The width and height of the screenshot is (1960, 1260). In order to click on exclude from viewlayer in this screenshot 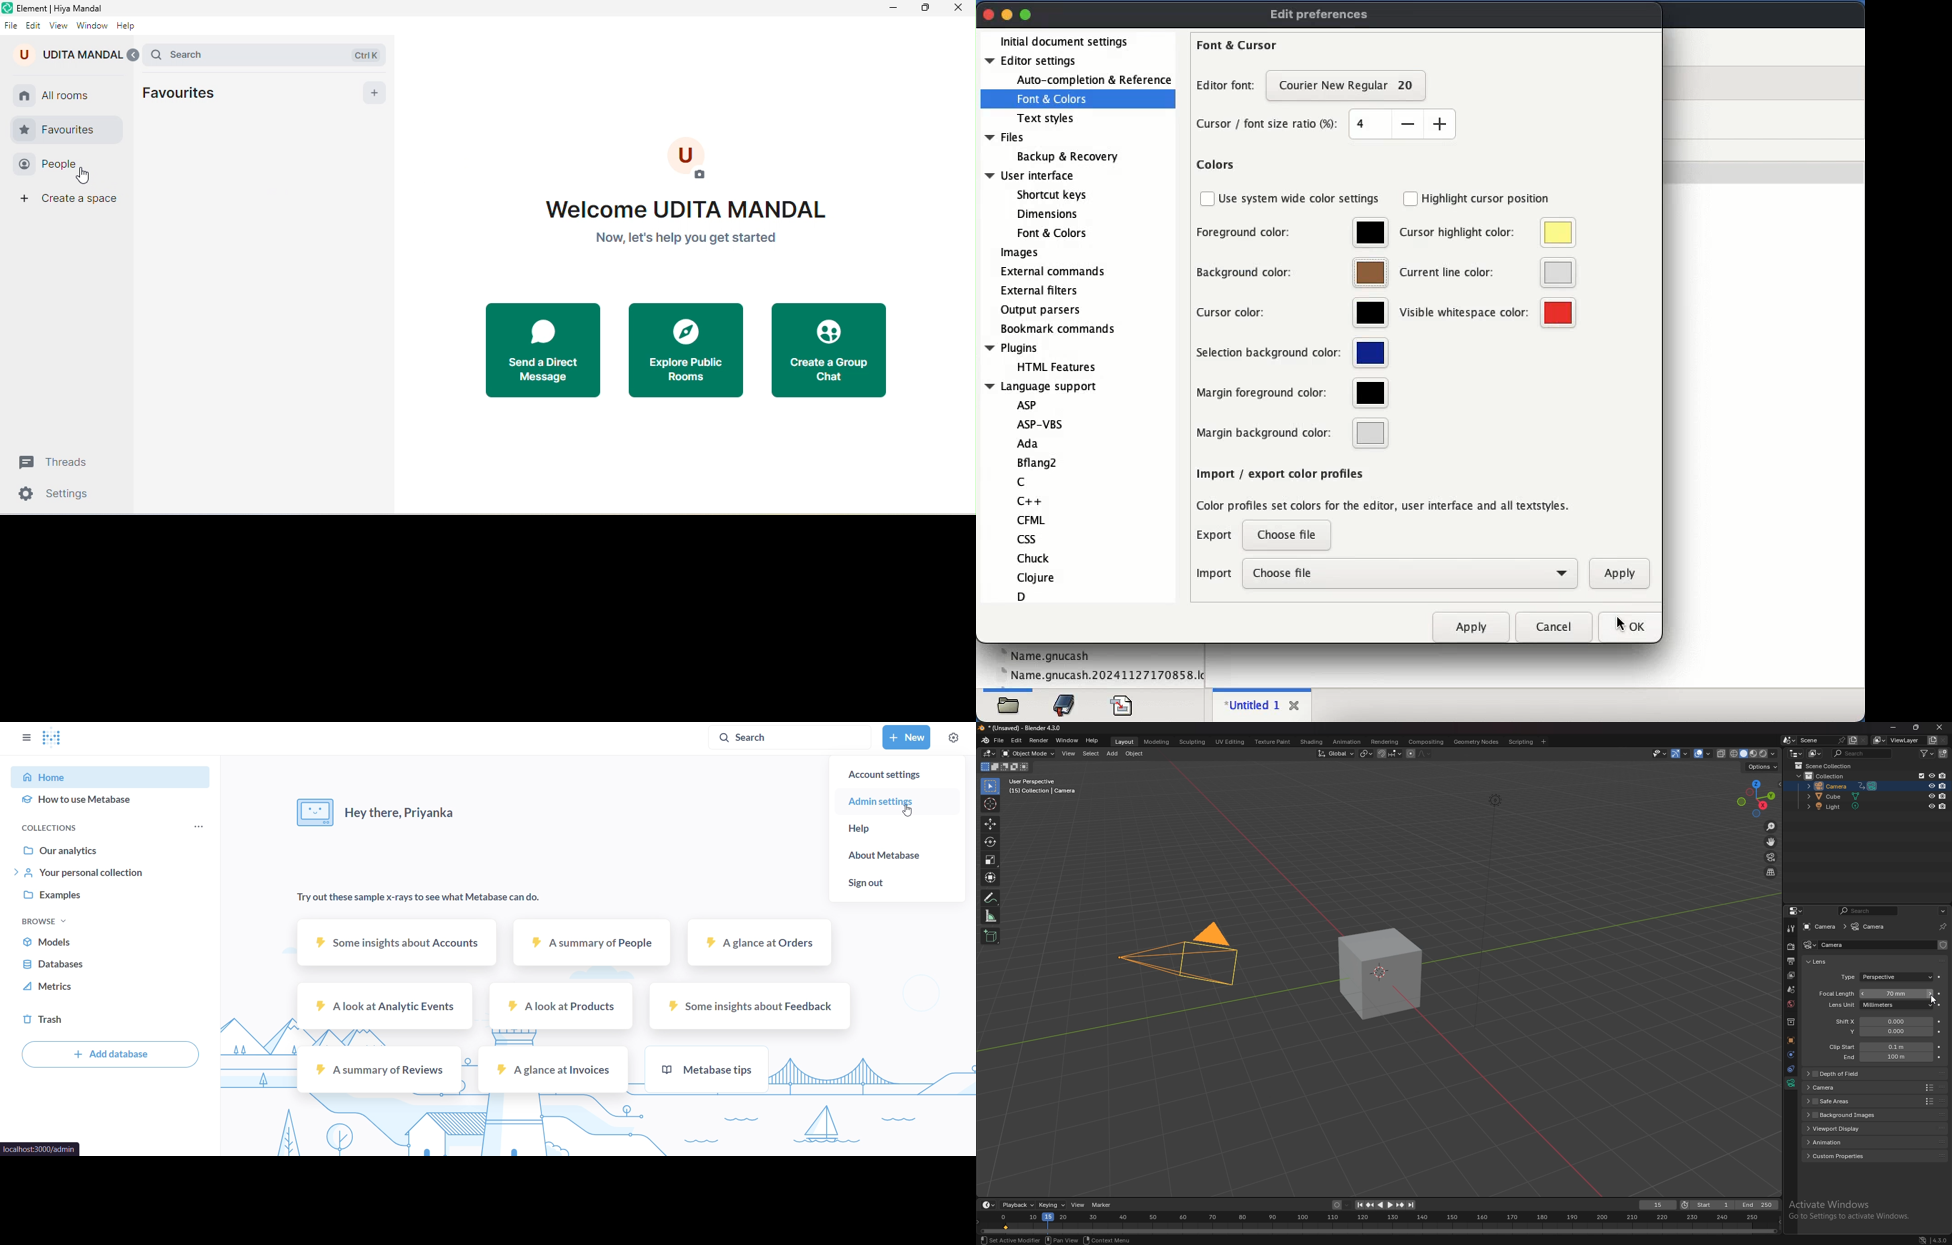, I will do `click(1917, 775)`.